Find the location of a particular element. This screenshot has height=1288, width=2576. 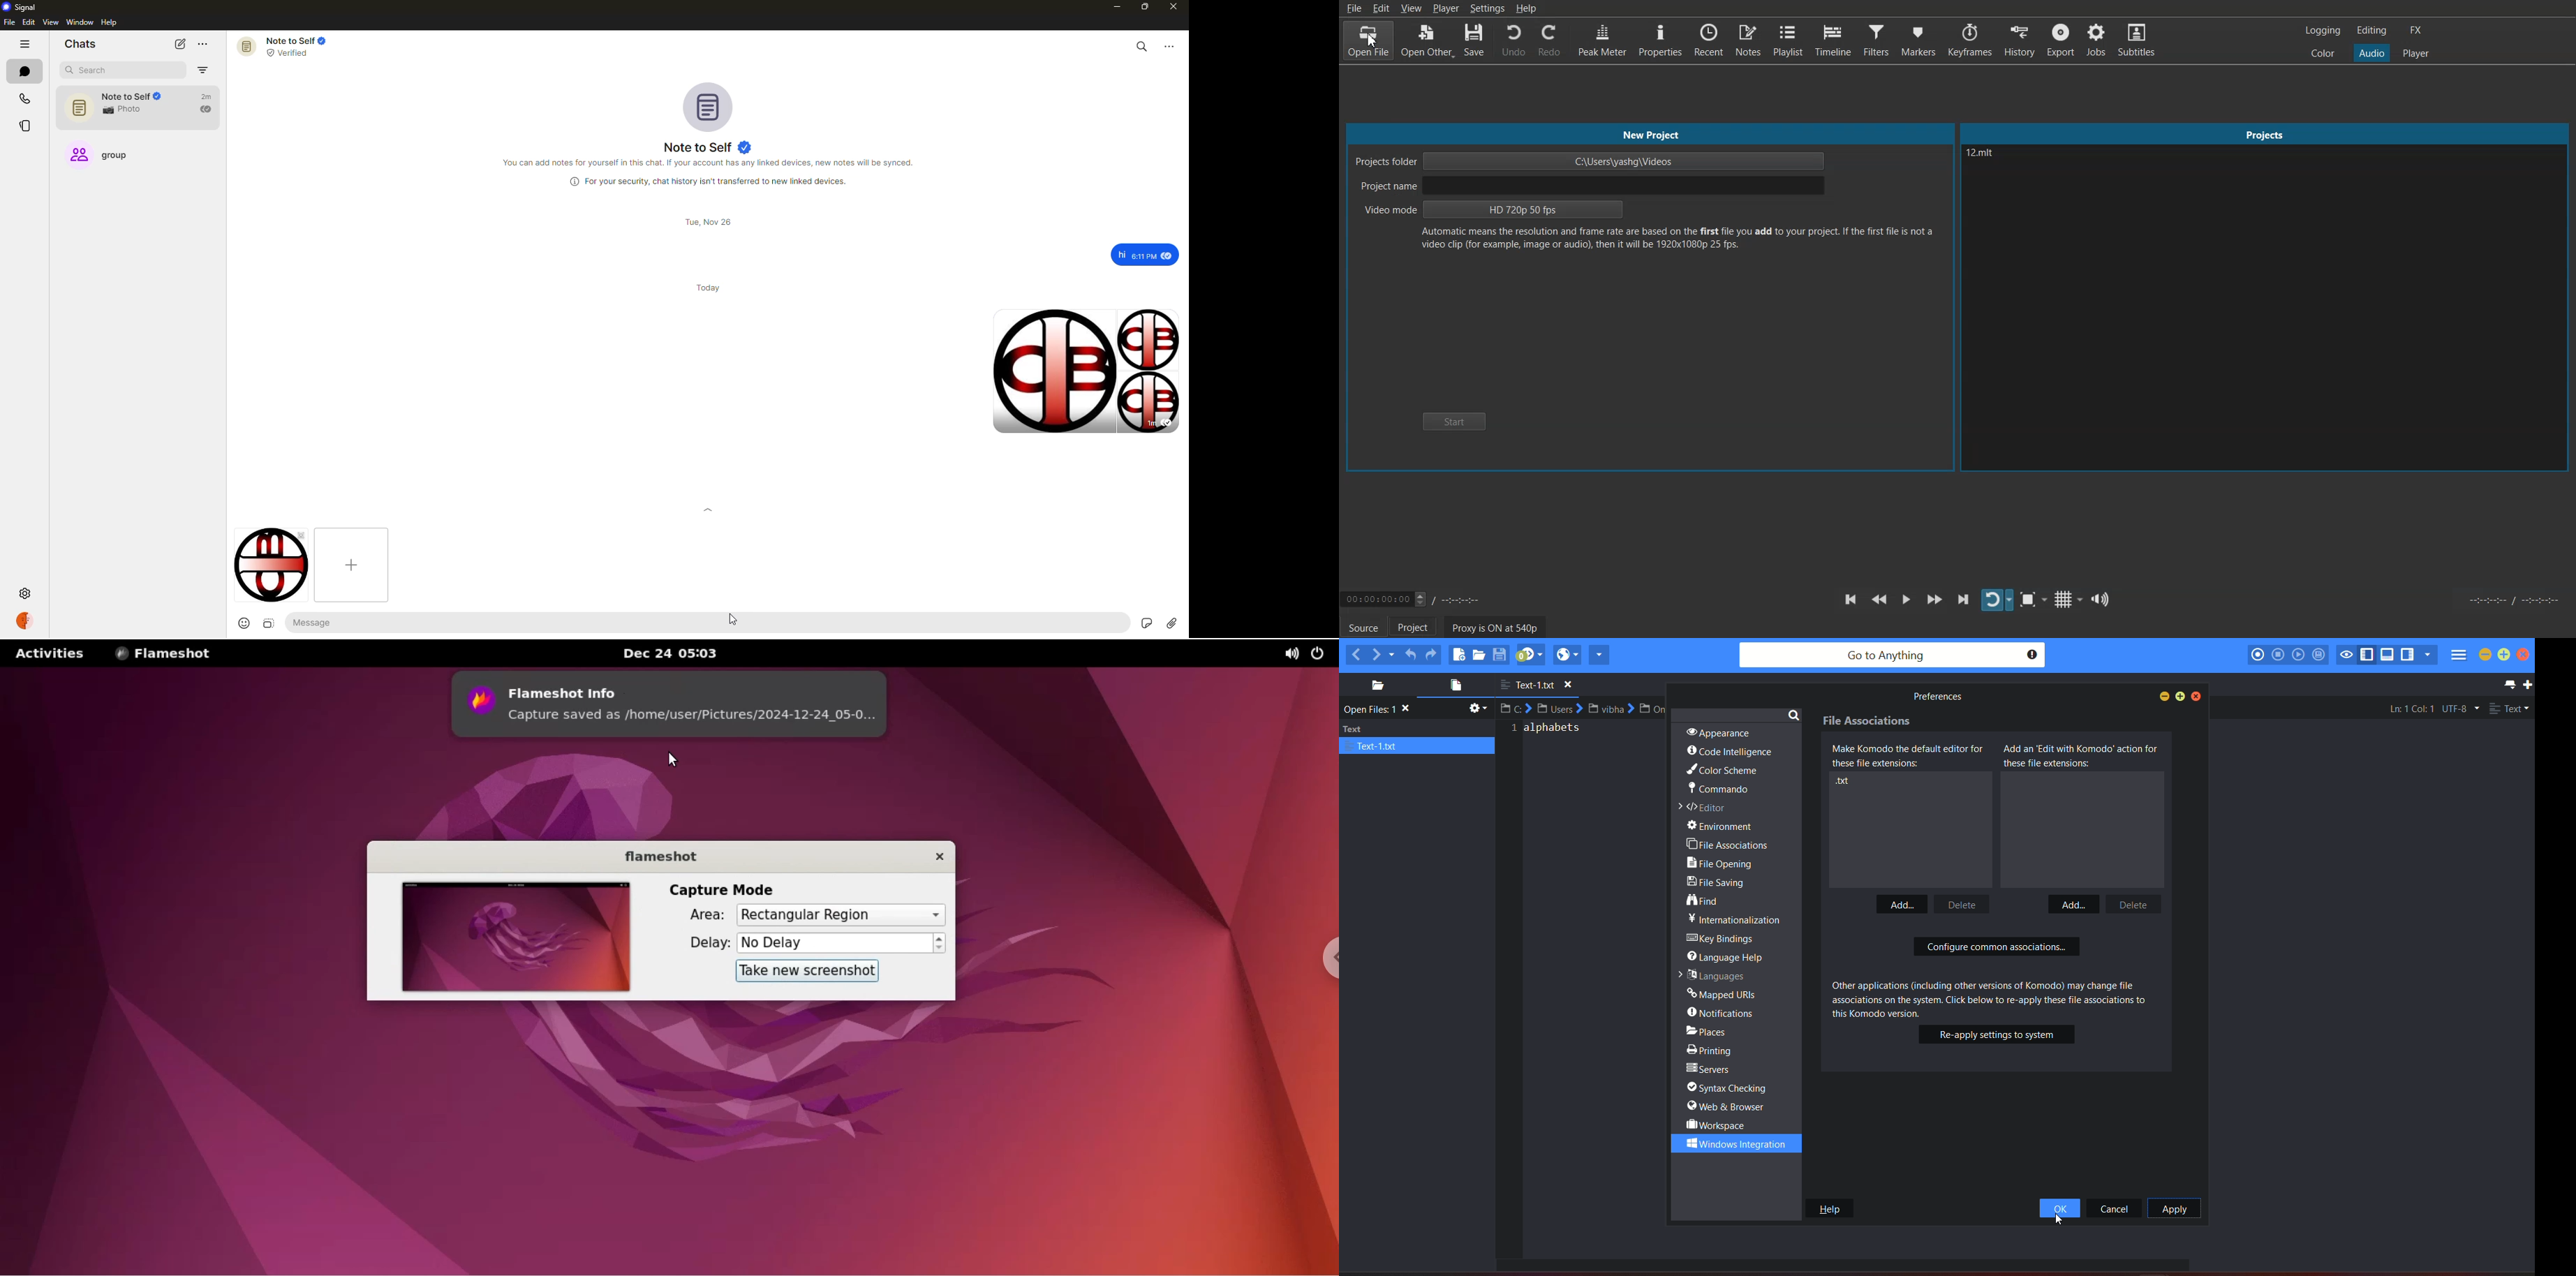

search is located at coordinates (1141, 46).